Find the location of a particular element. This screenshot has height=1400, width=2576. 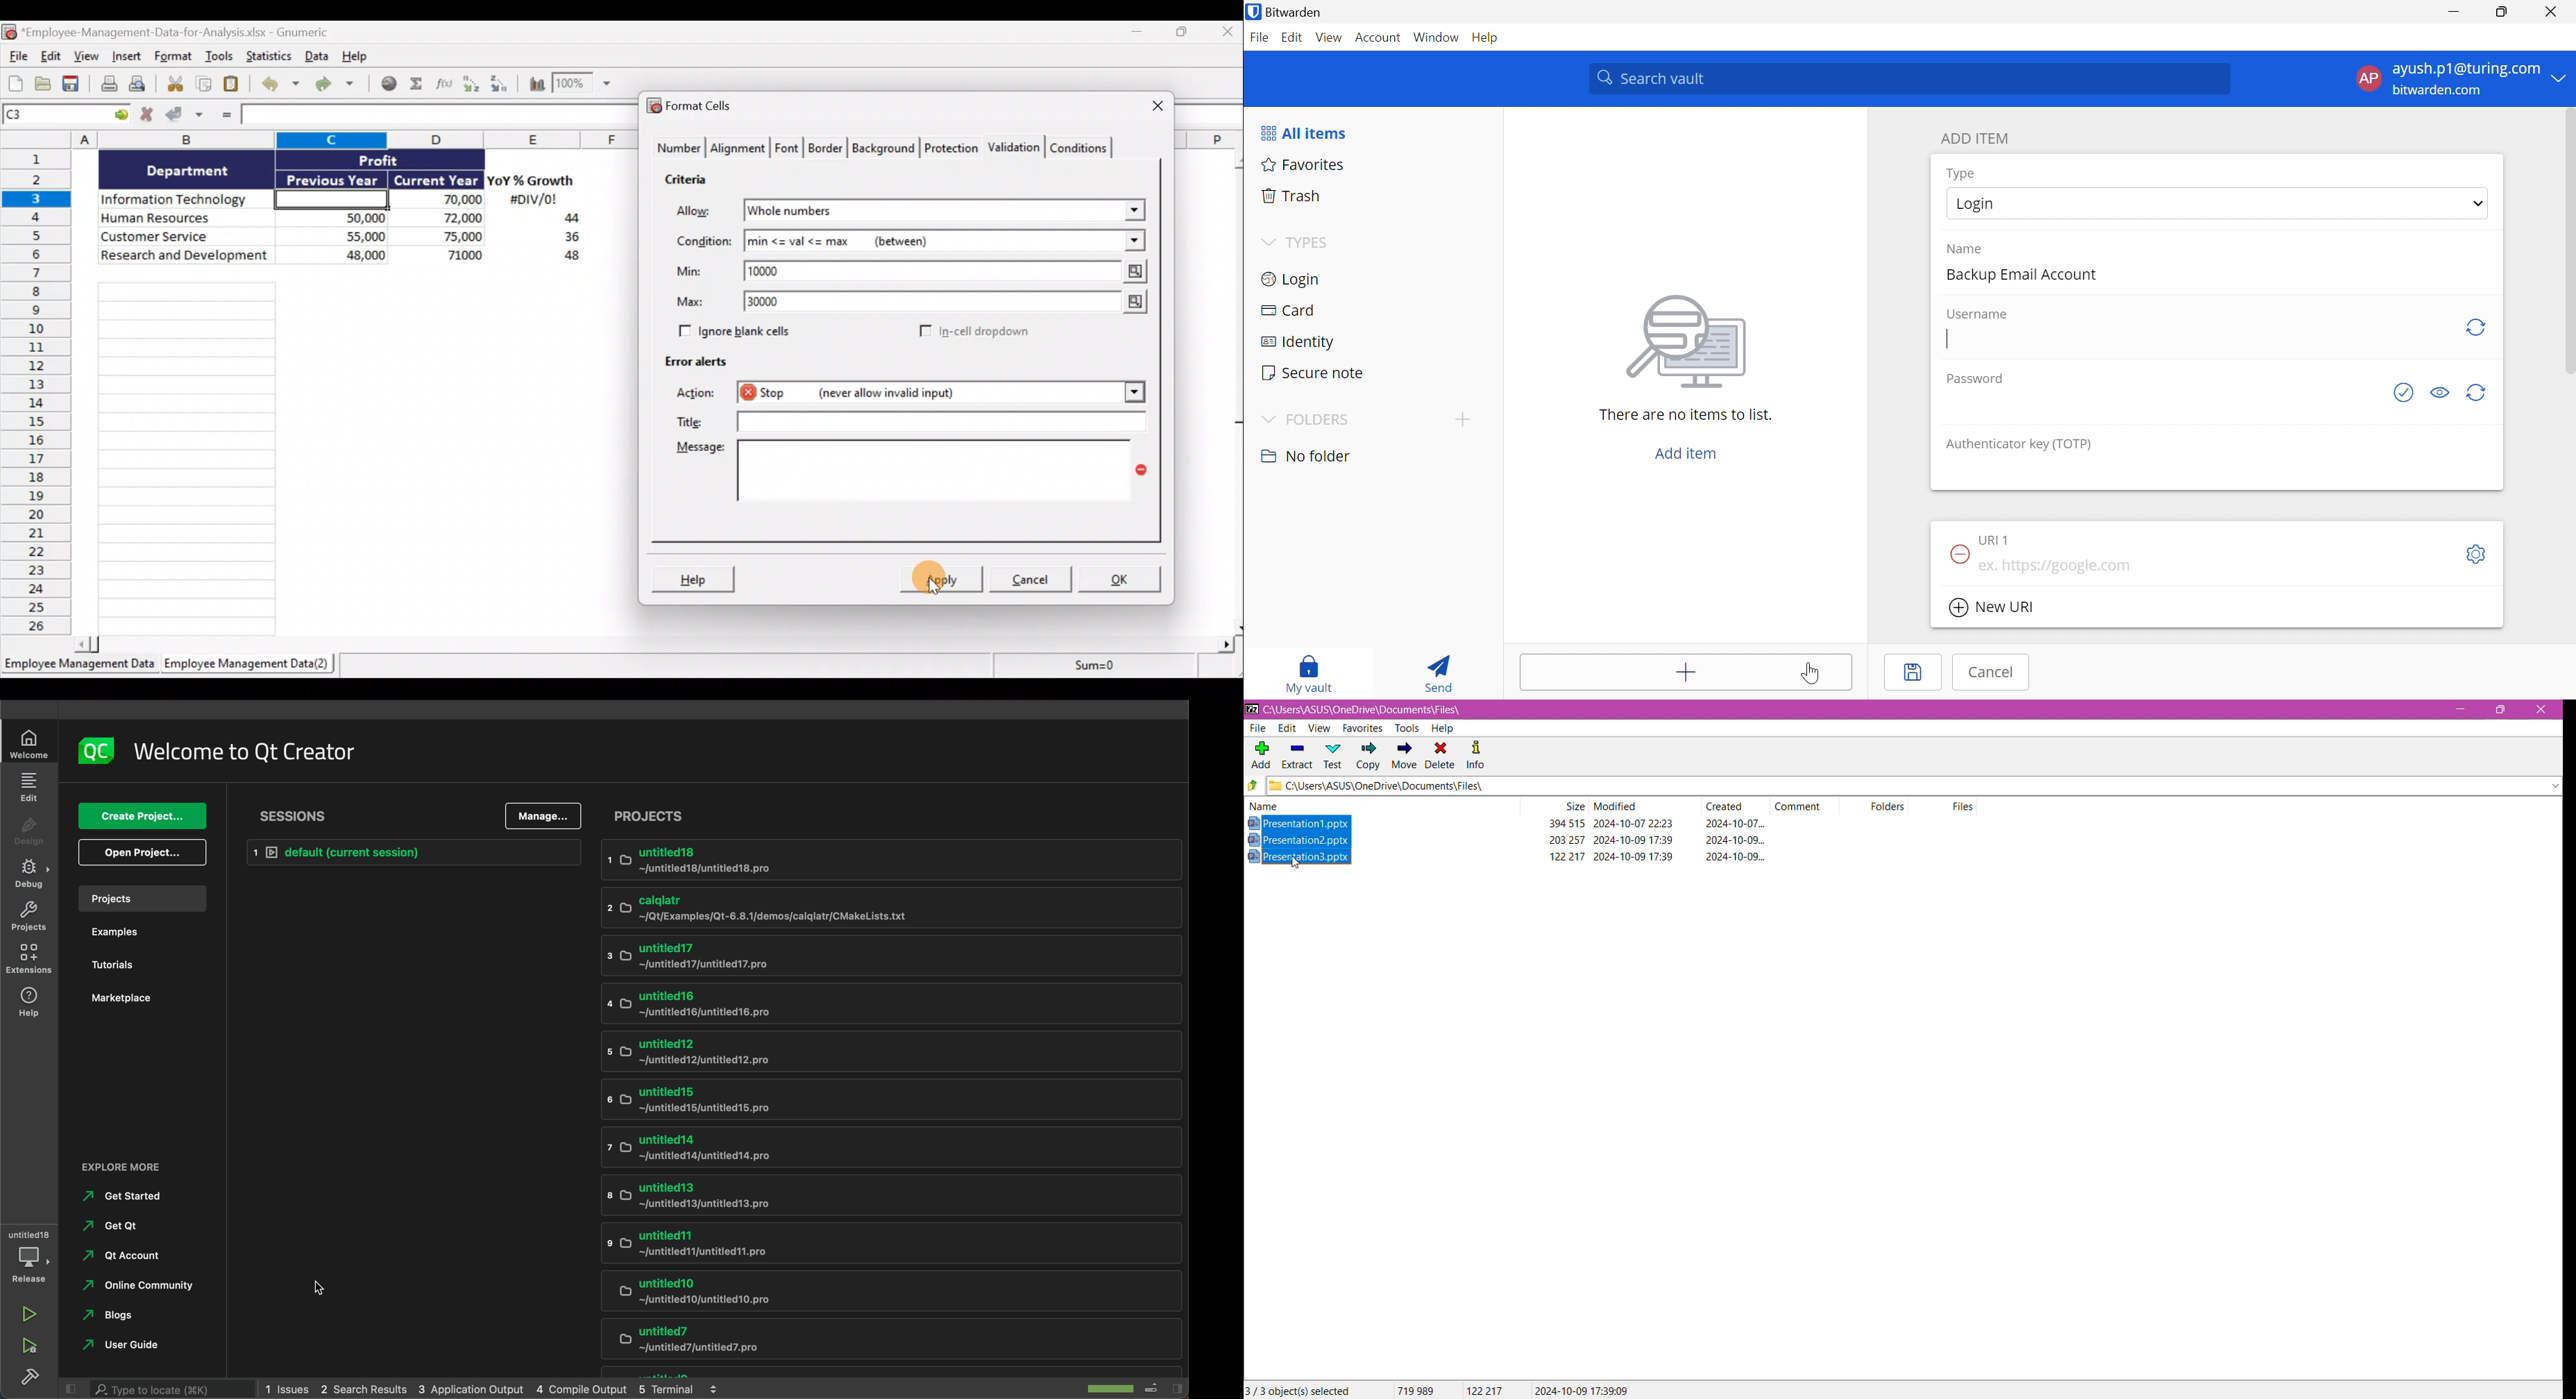

Close is located at coordinates (1146, 107).